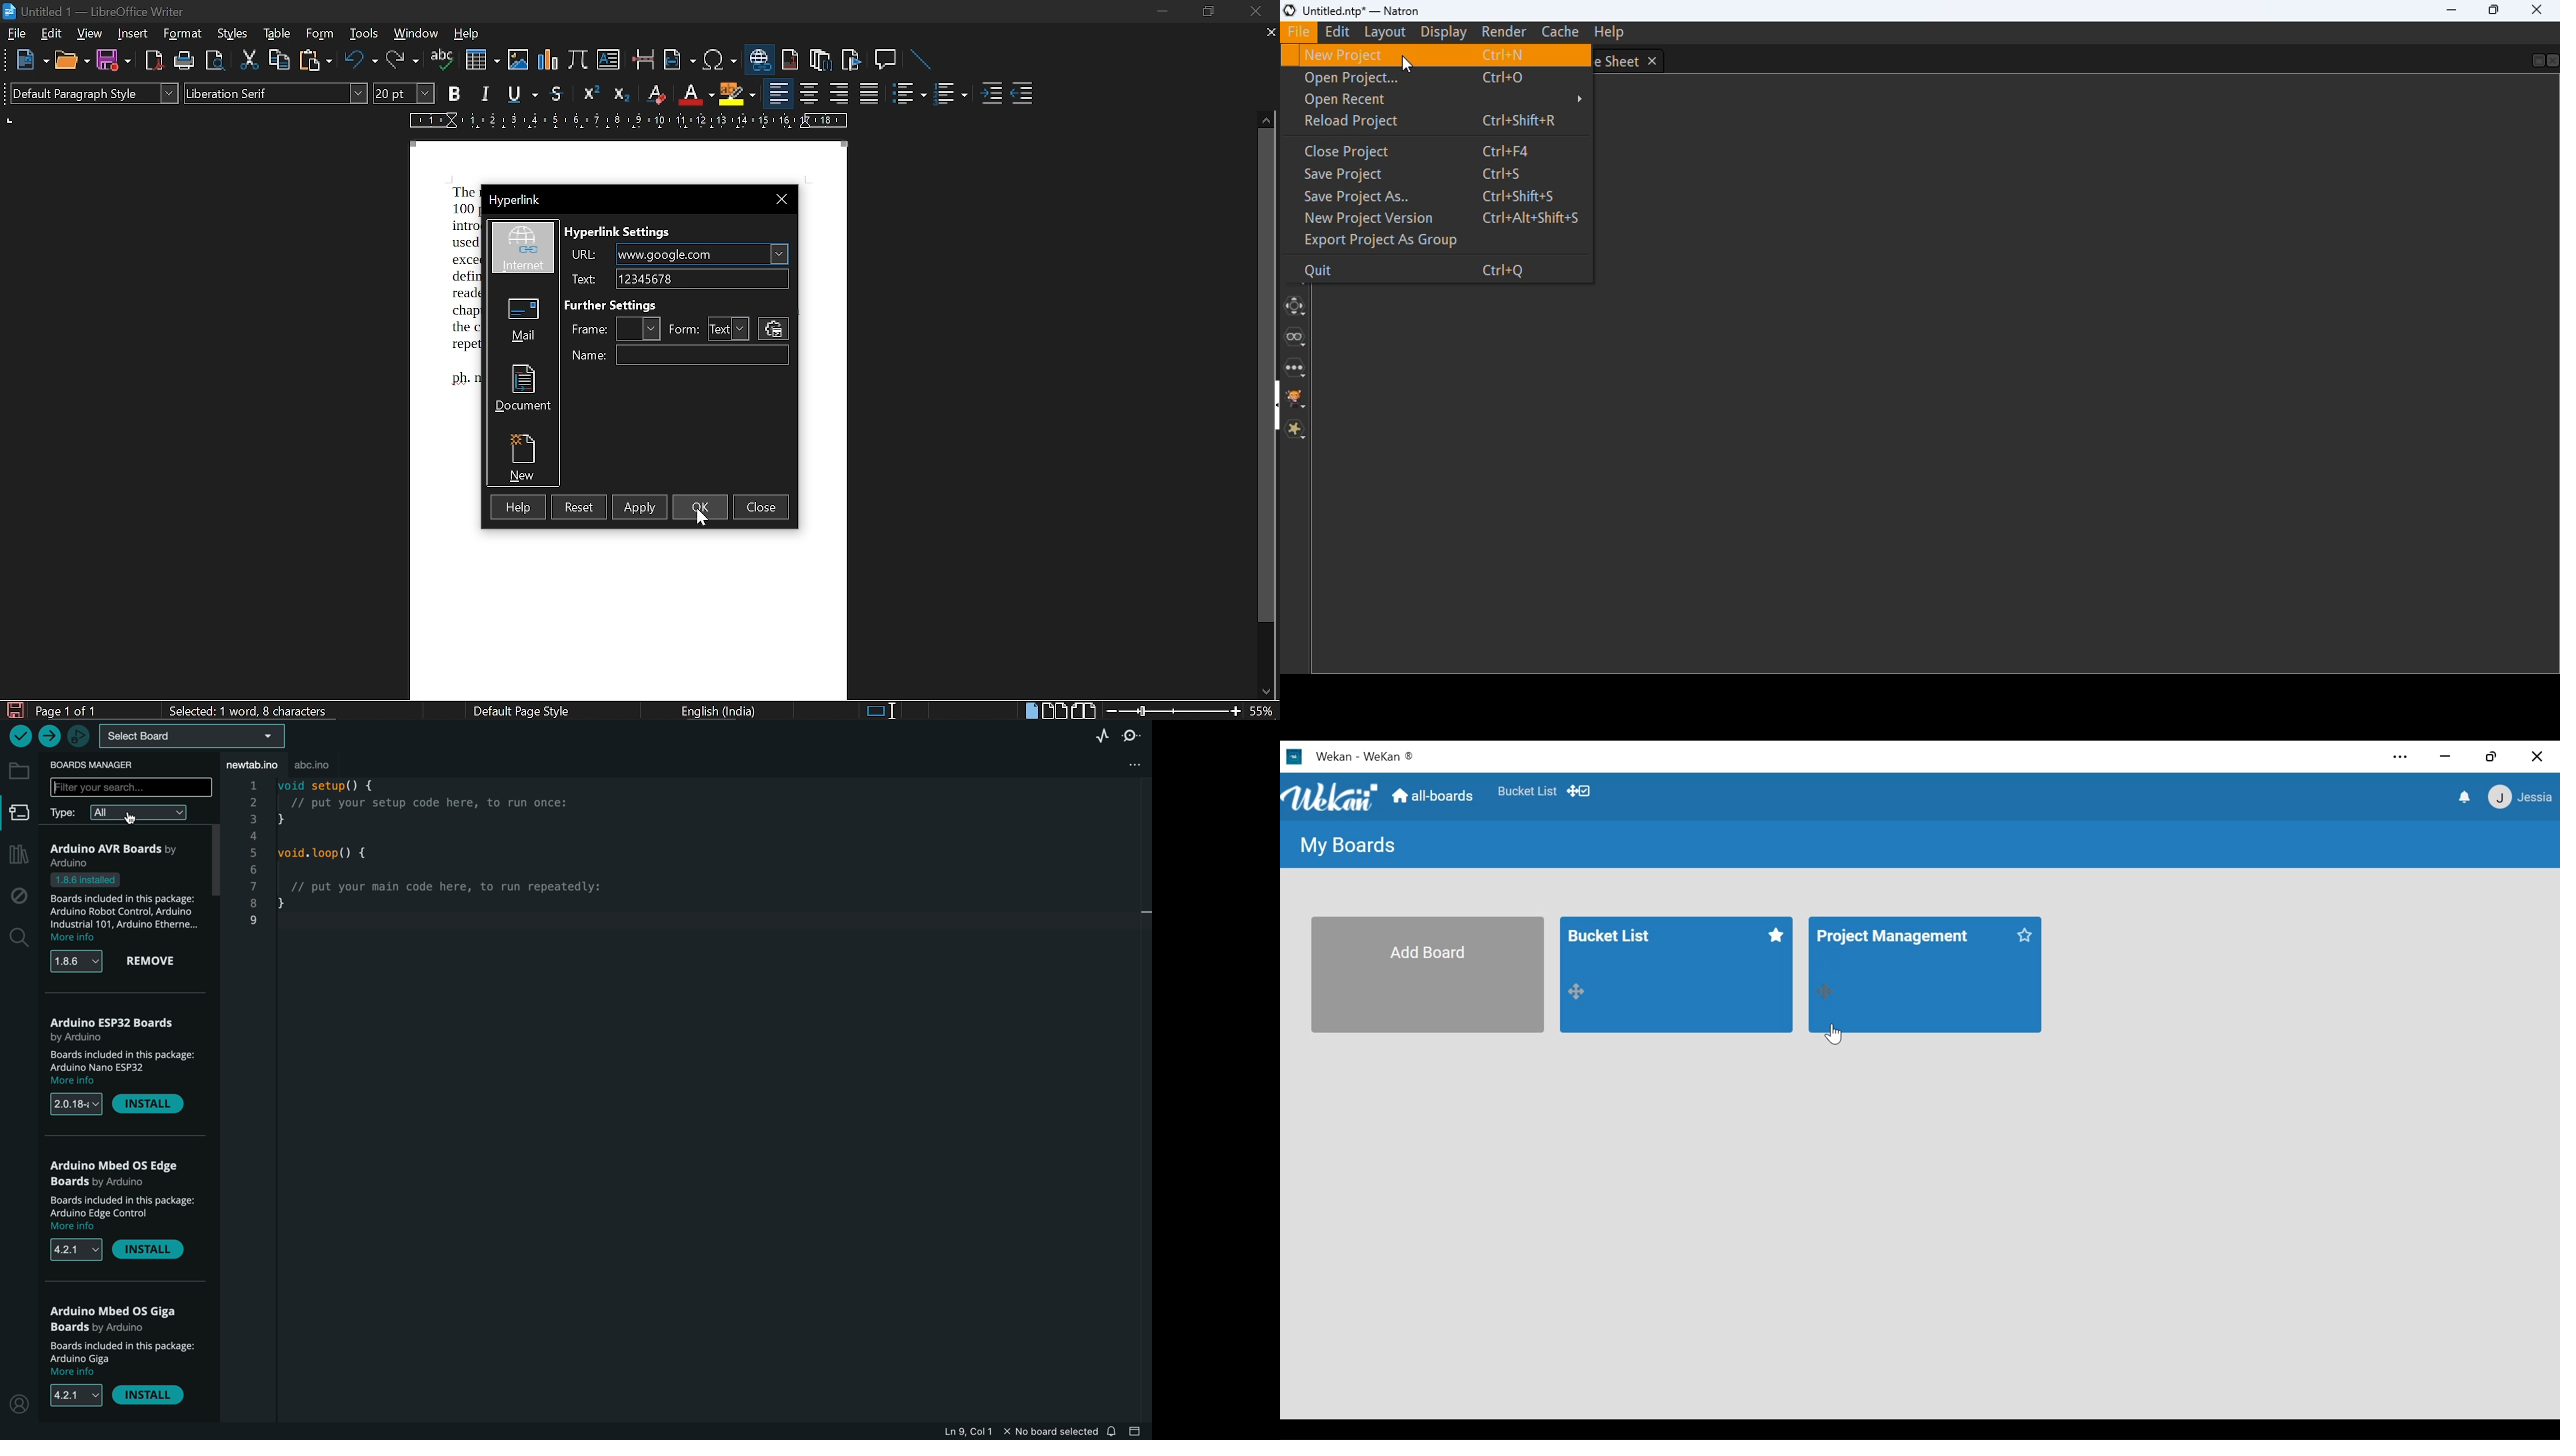  What do you see at coordinates (702, 355) in the screenshot?
I see `name` at bounding box center [702, 355].